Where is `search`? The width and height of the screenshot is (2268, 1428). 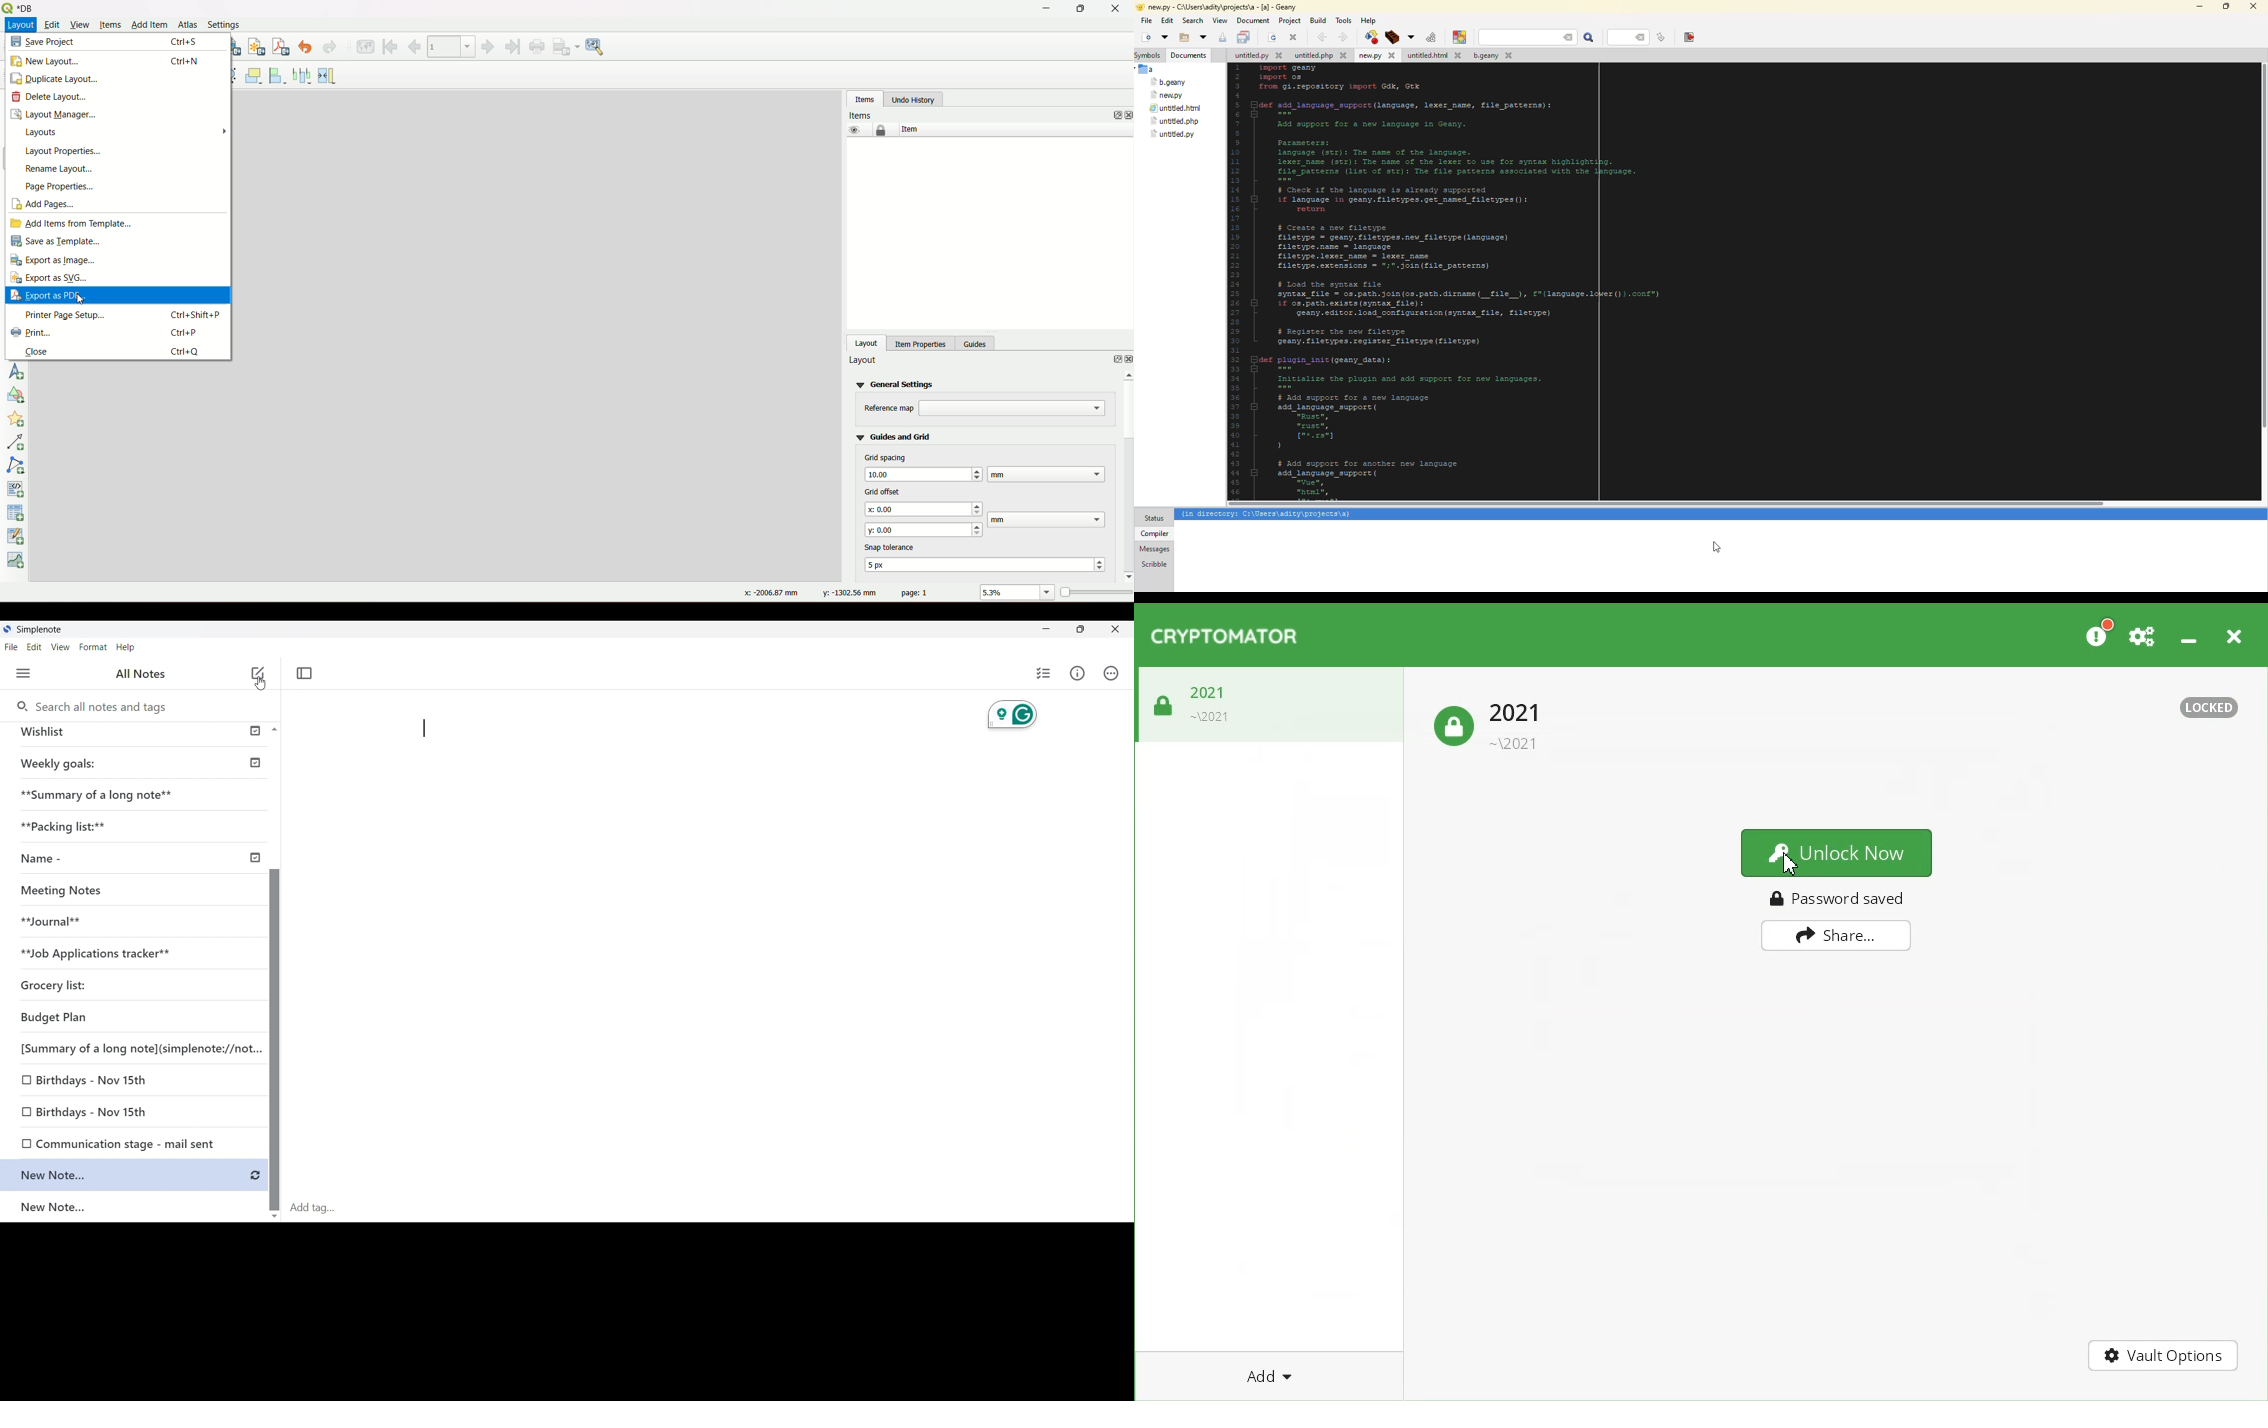
search is located at coordinates (1588, 37).